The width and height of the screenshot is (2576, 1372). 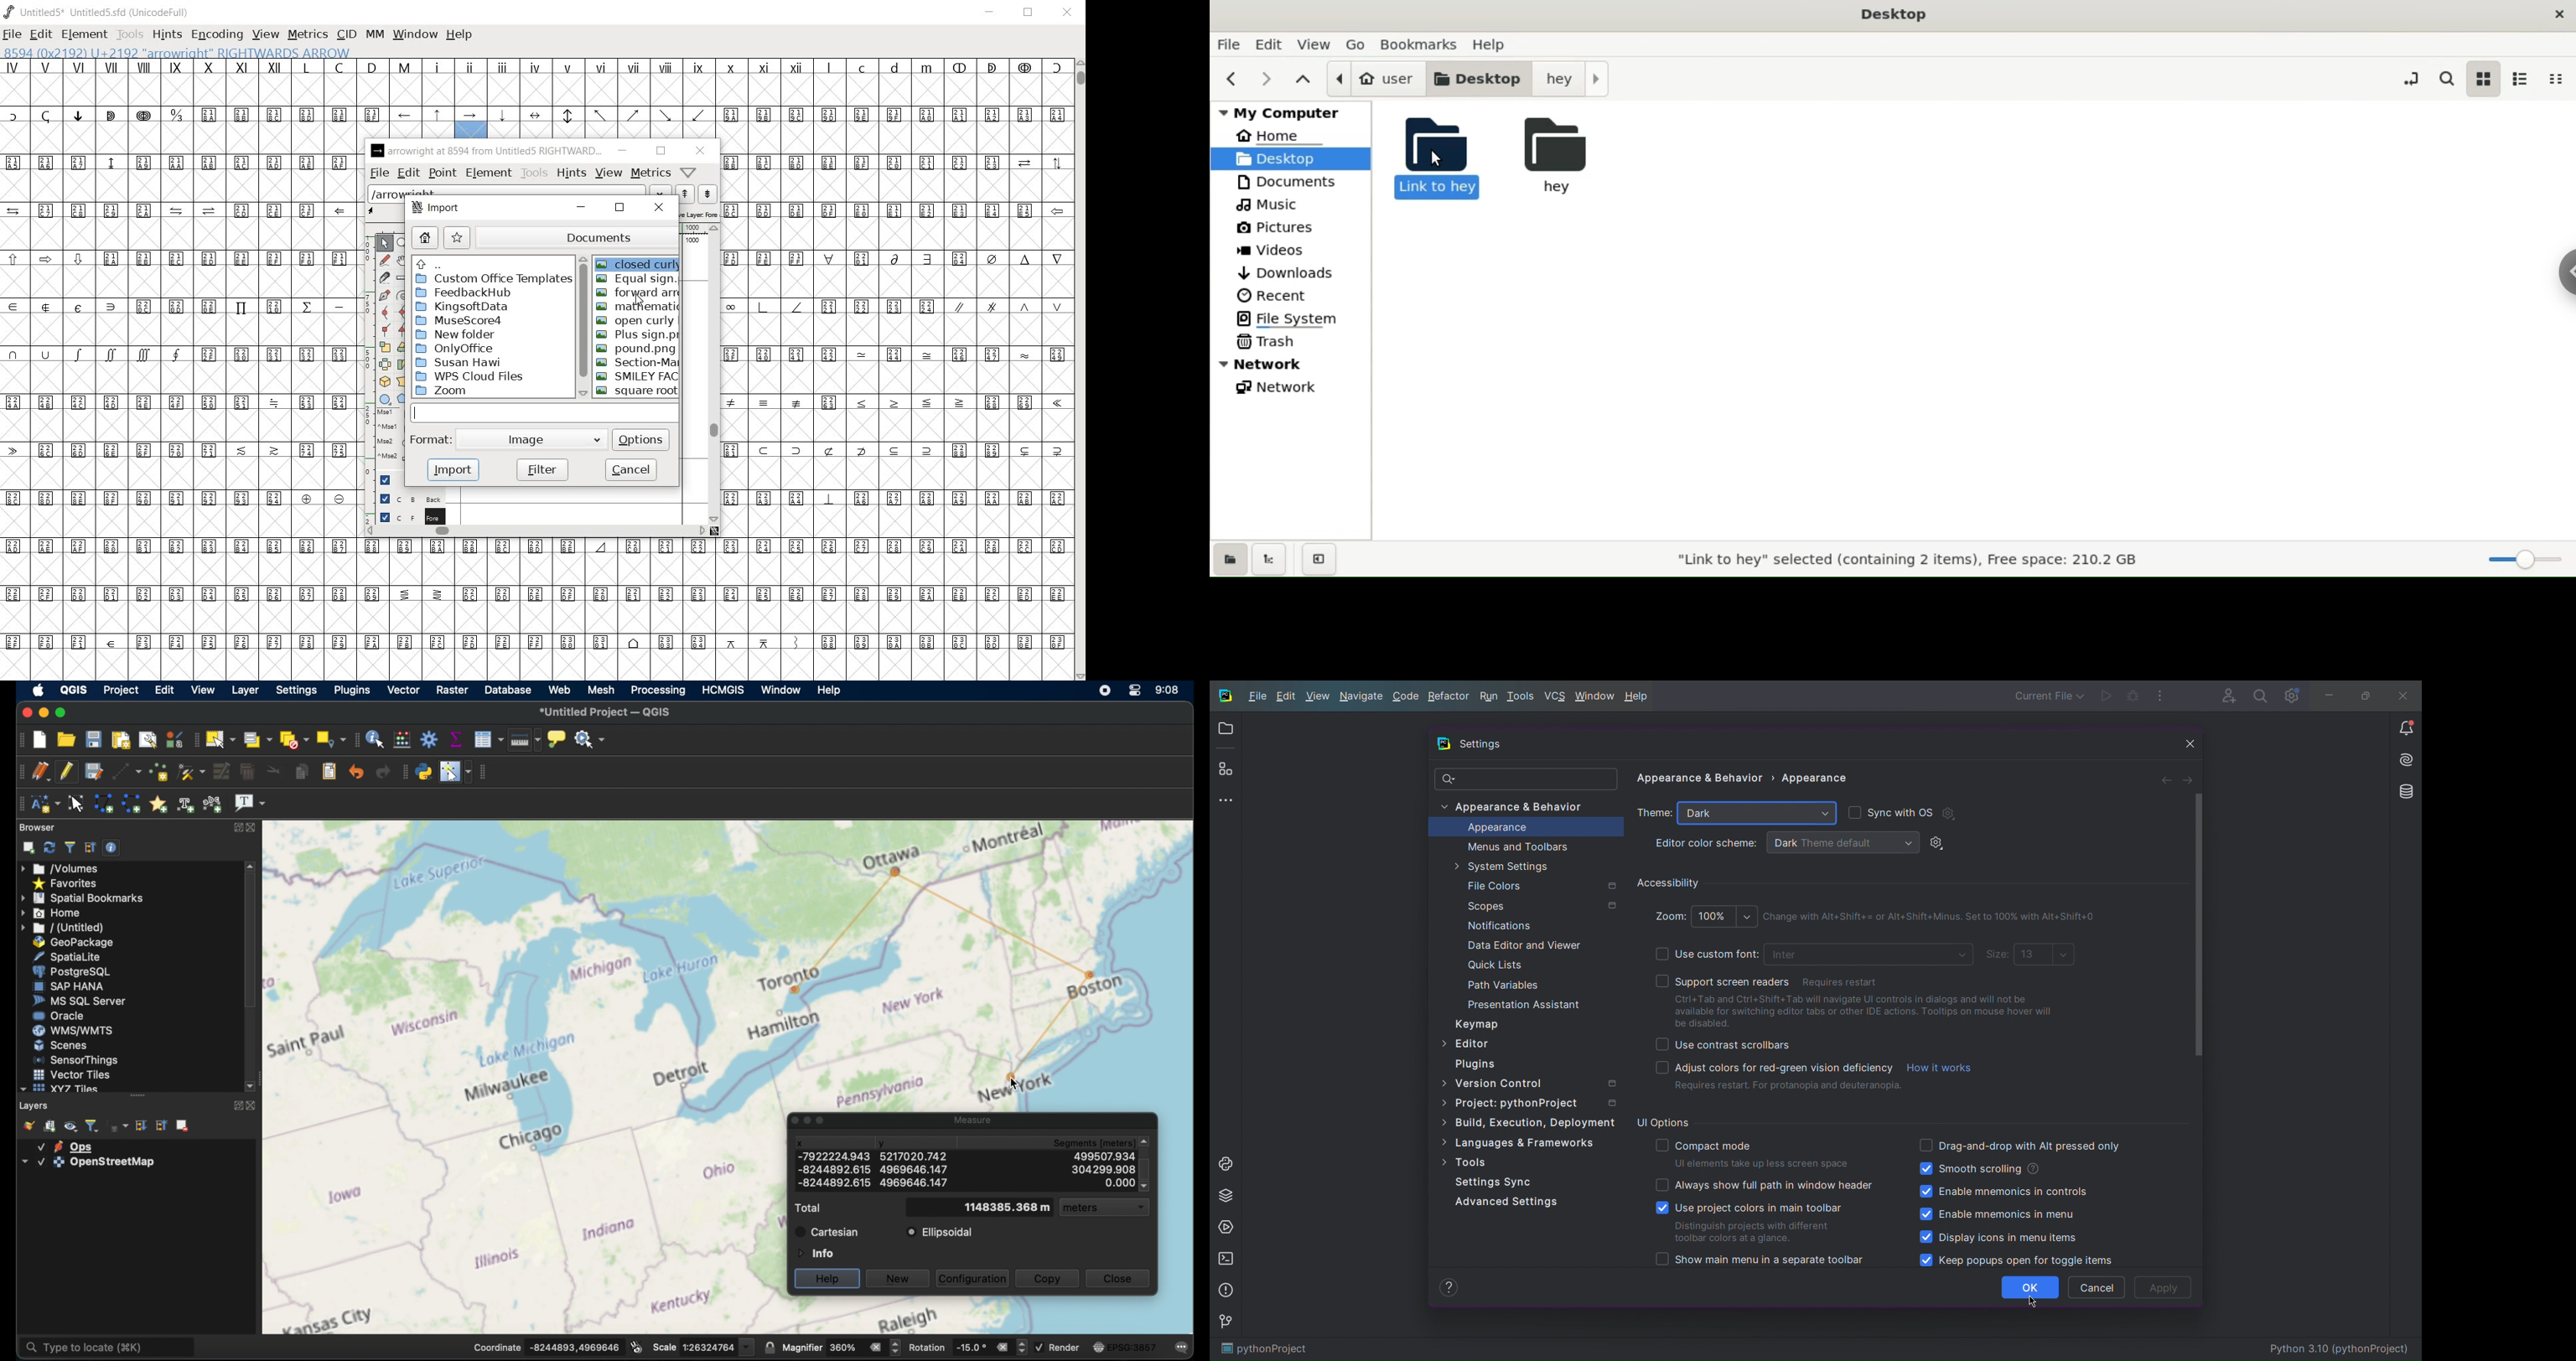 I want to click on maximize, so click(x=236, y=1106).